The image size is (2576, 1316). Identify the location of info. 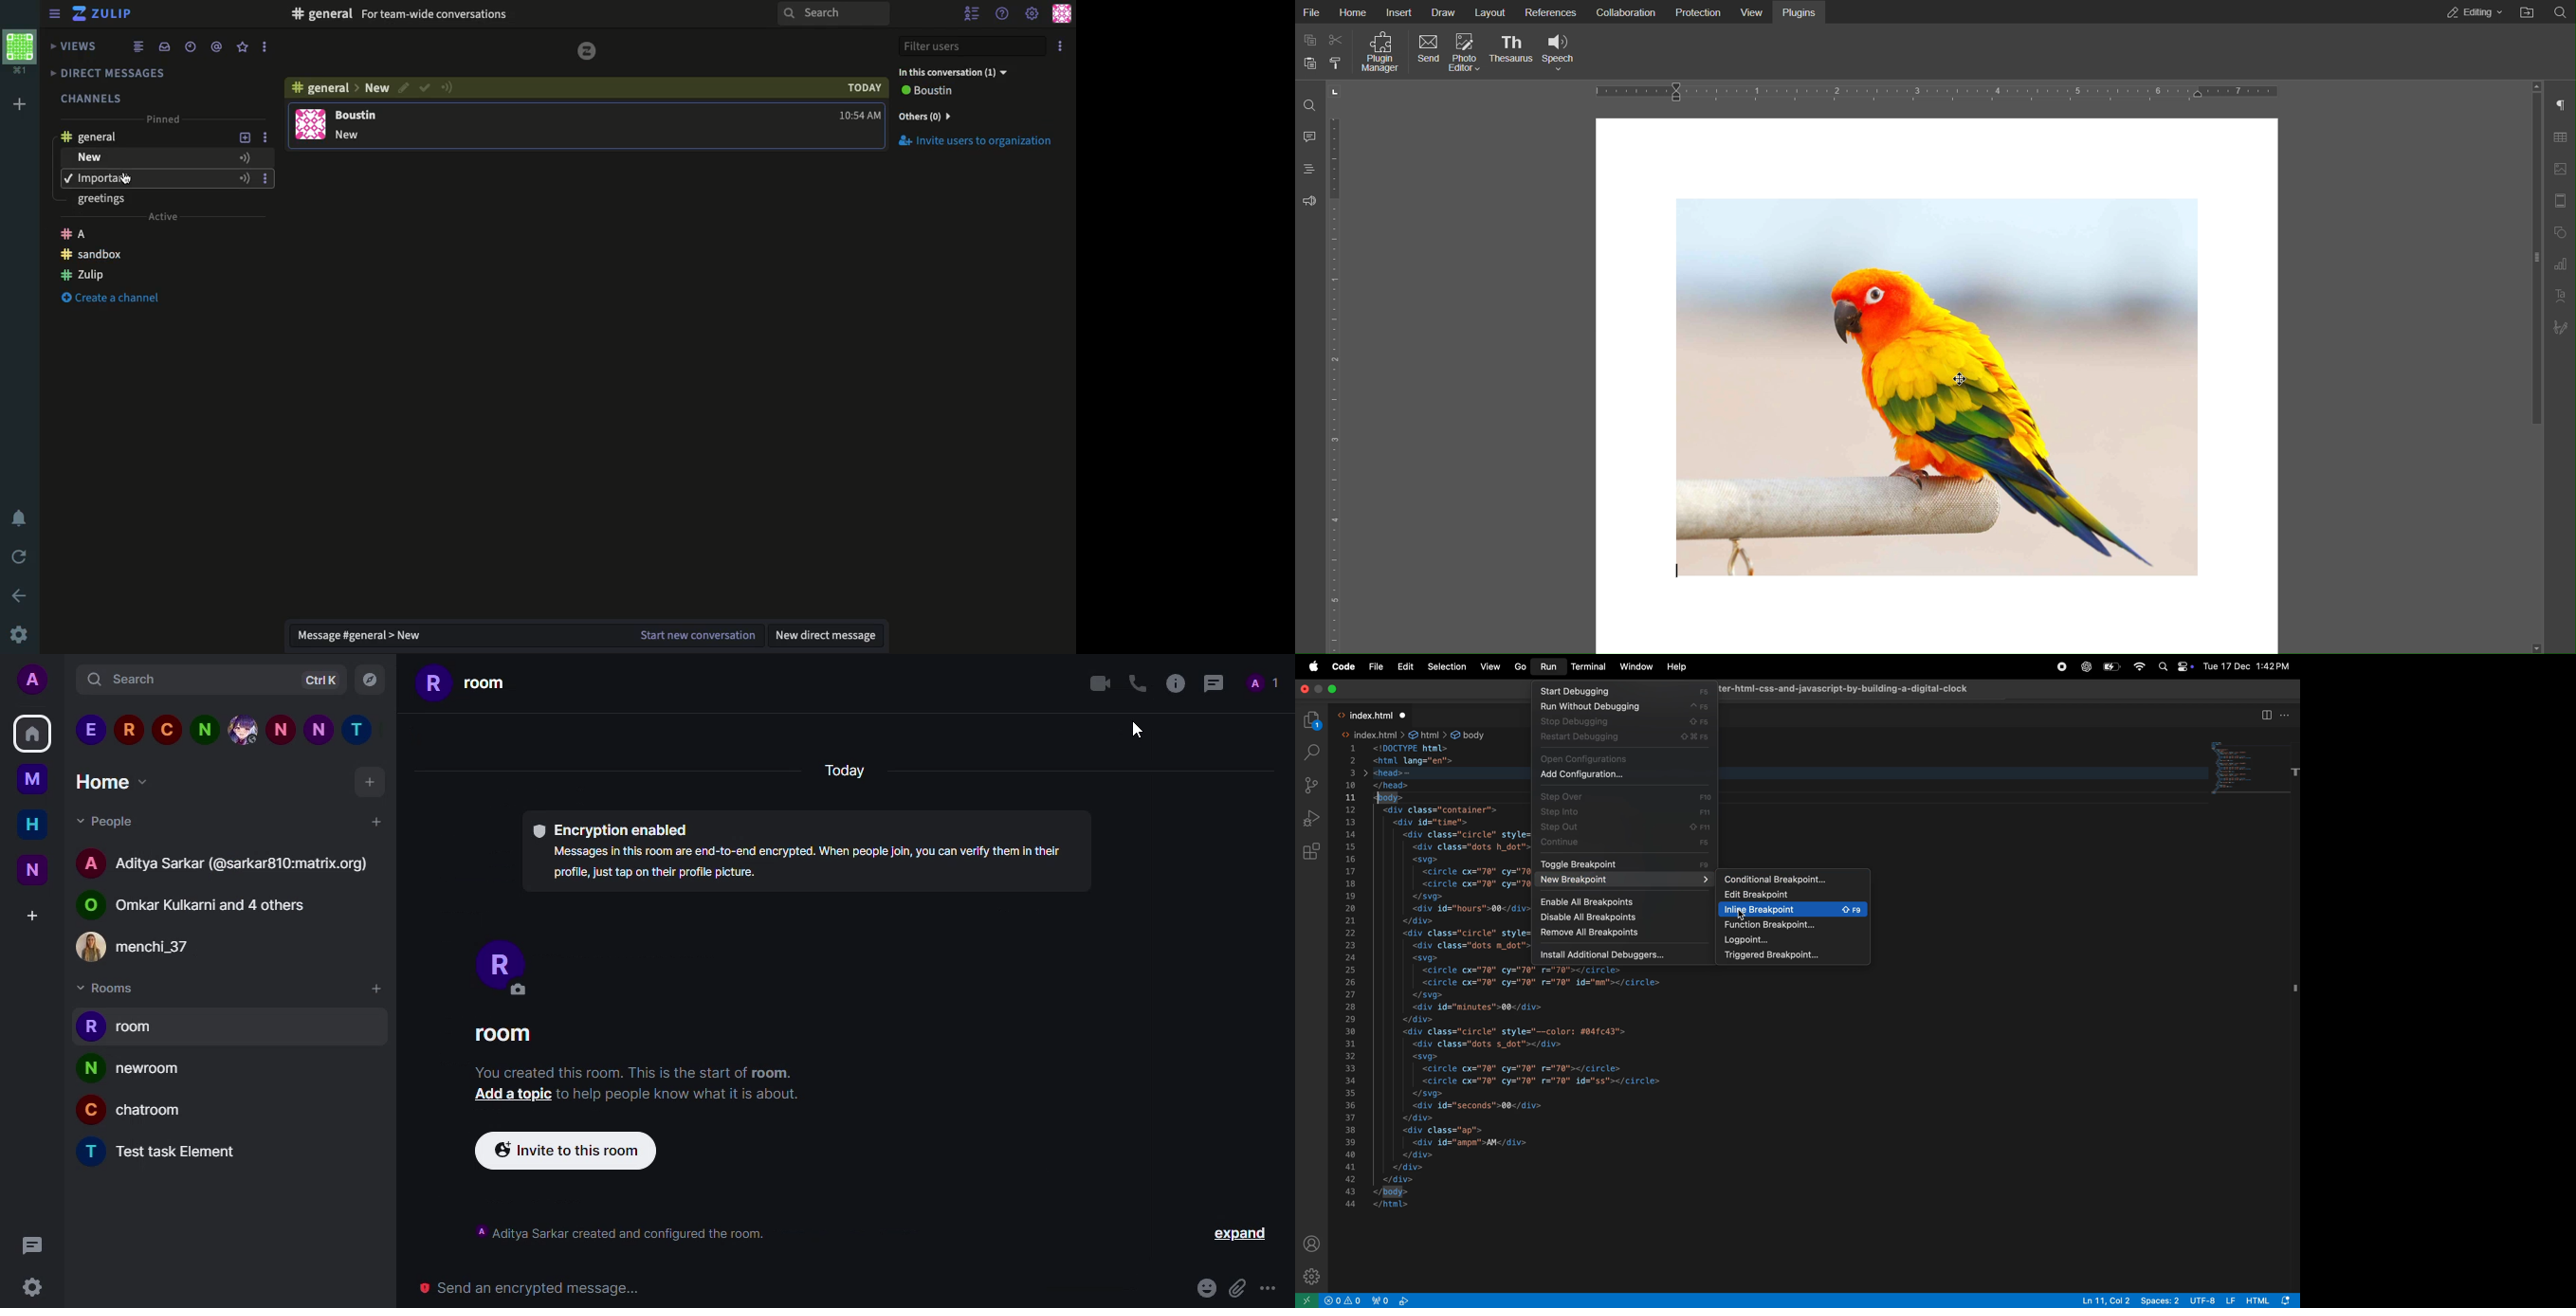
(682, 1095).